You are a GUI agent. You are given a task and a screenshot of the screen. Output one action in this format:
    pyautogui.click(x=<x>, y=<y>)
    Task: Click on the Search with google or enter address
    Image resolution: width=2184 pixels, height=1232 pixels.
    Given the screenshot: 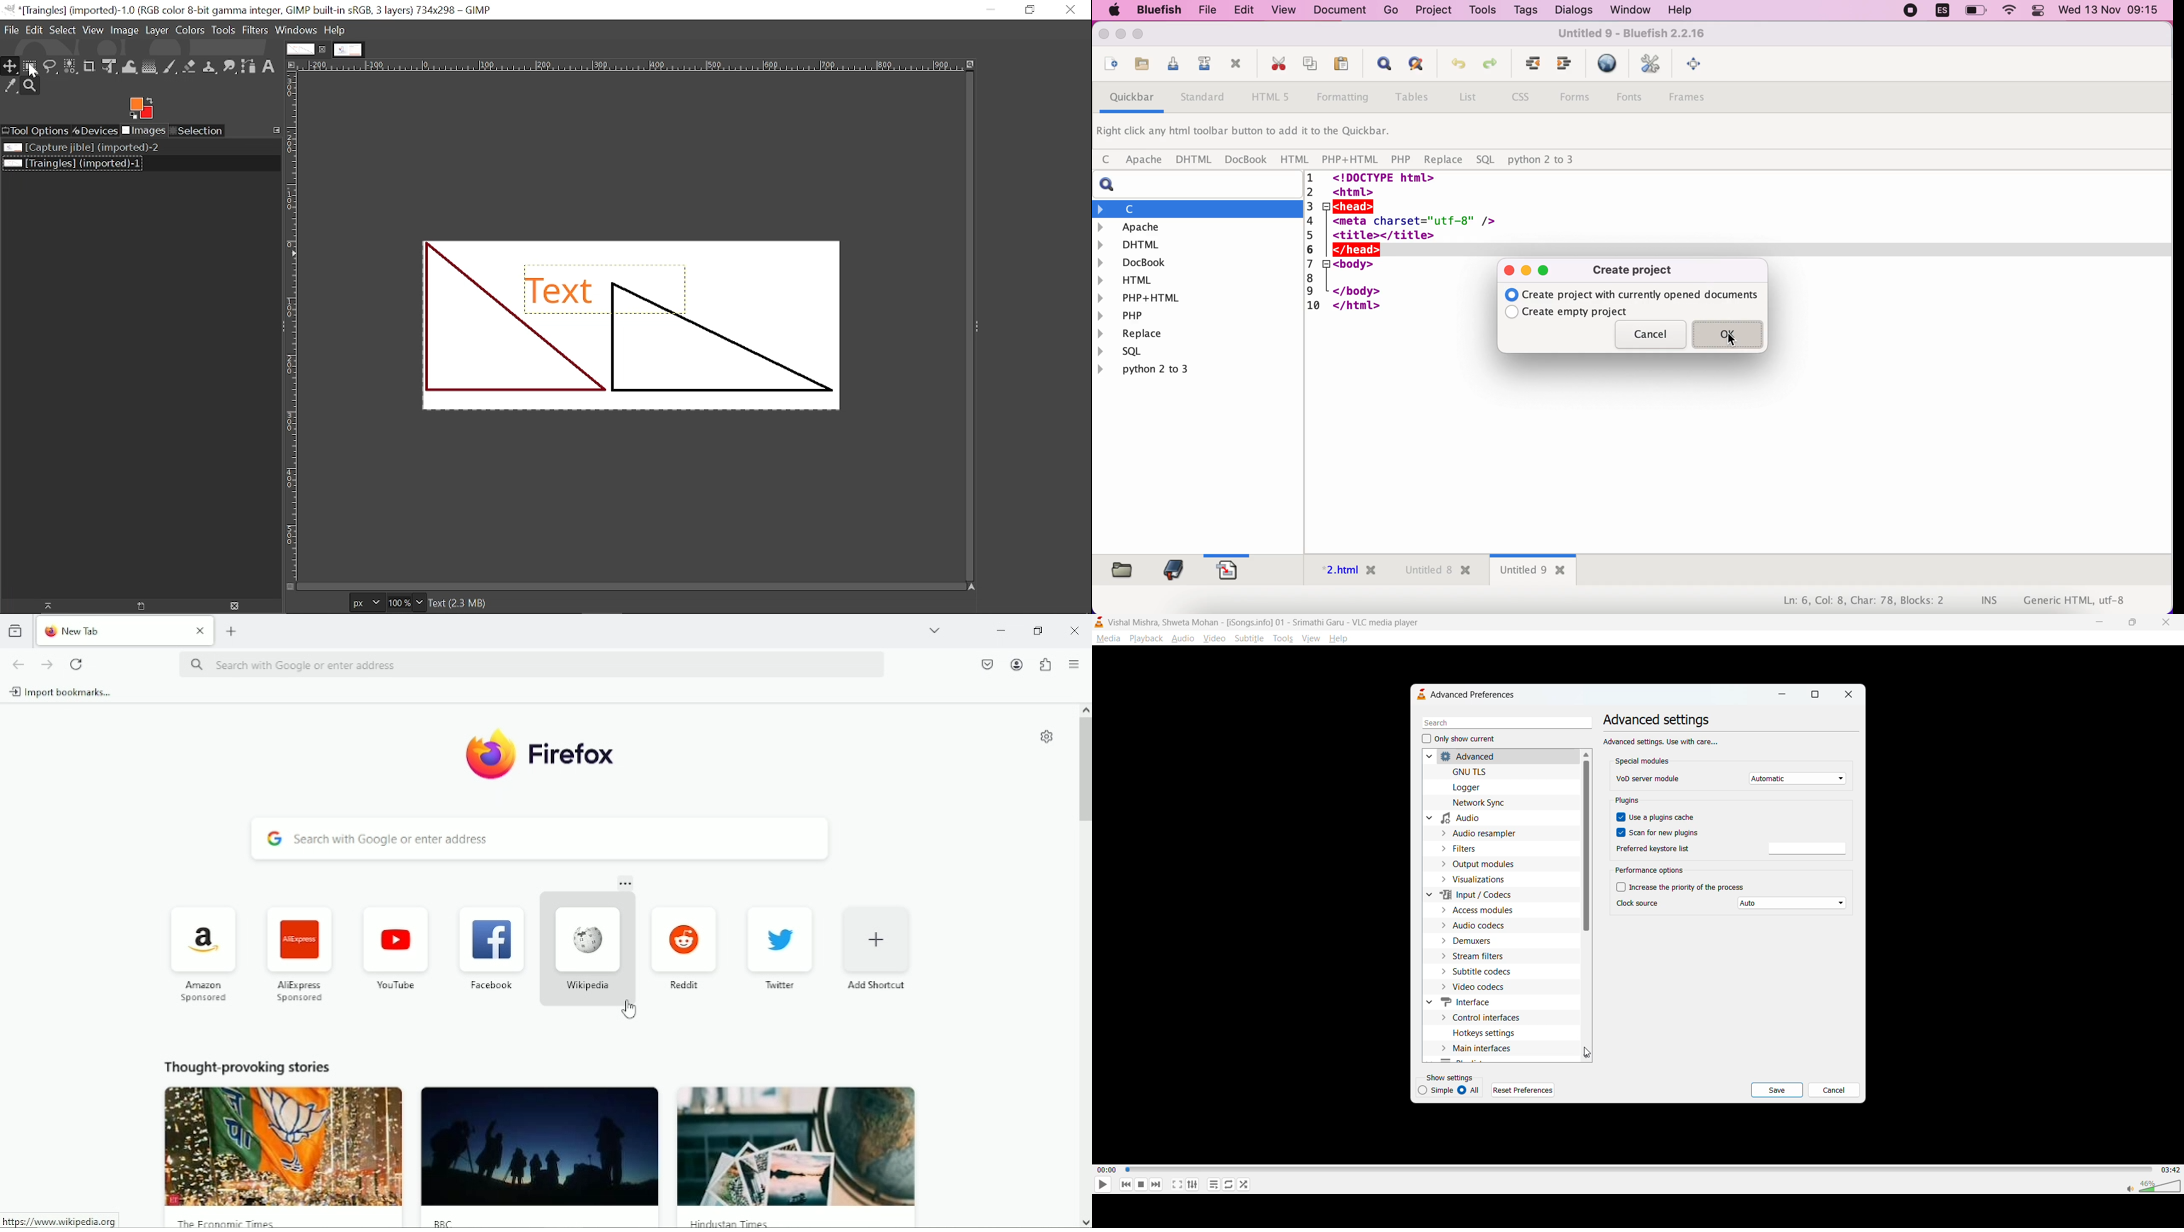 What is the action you would take?
    pyautogui.click(x=542, y=839)
    